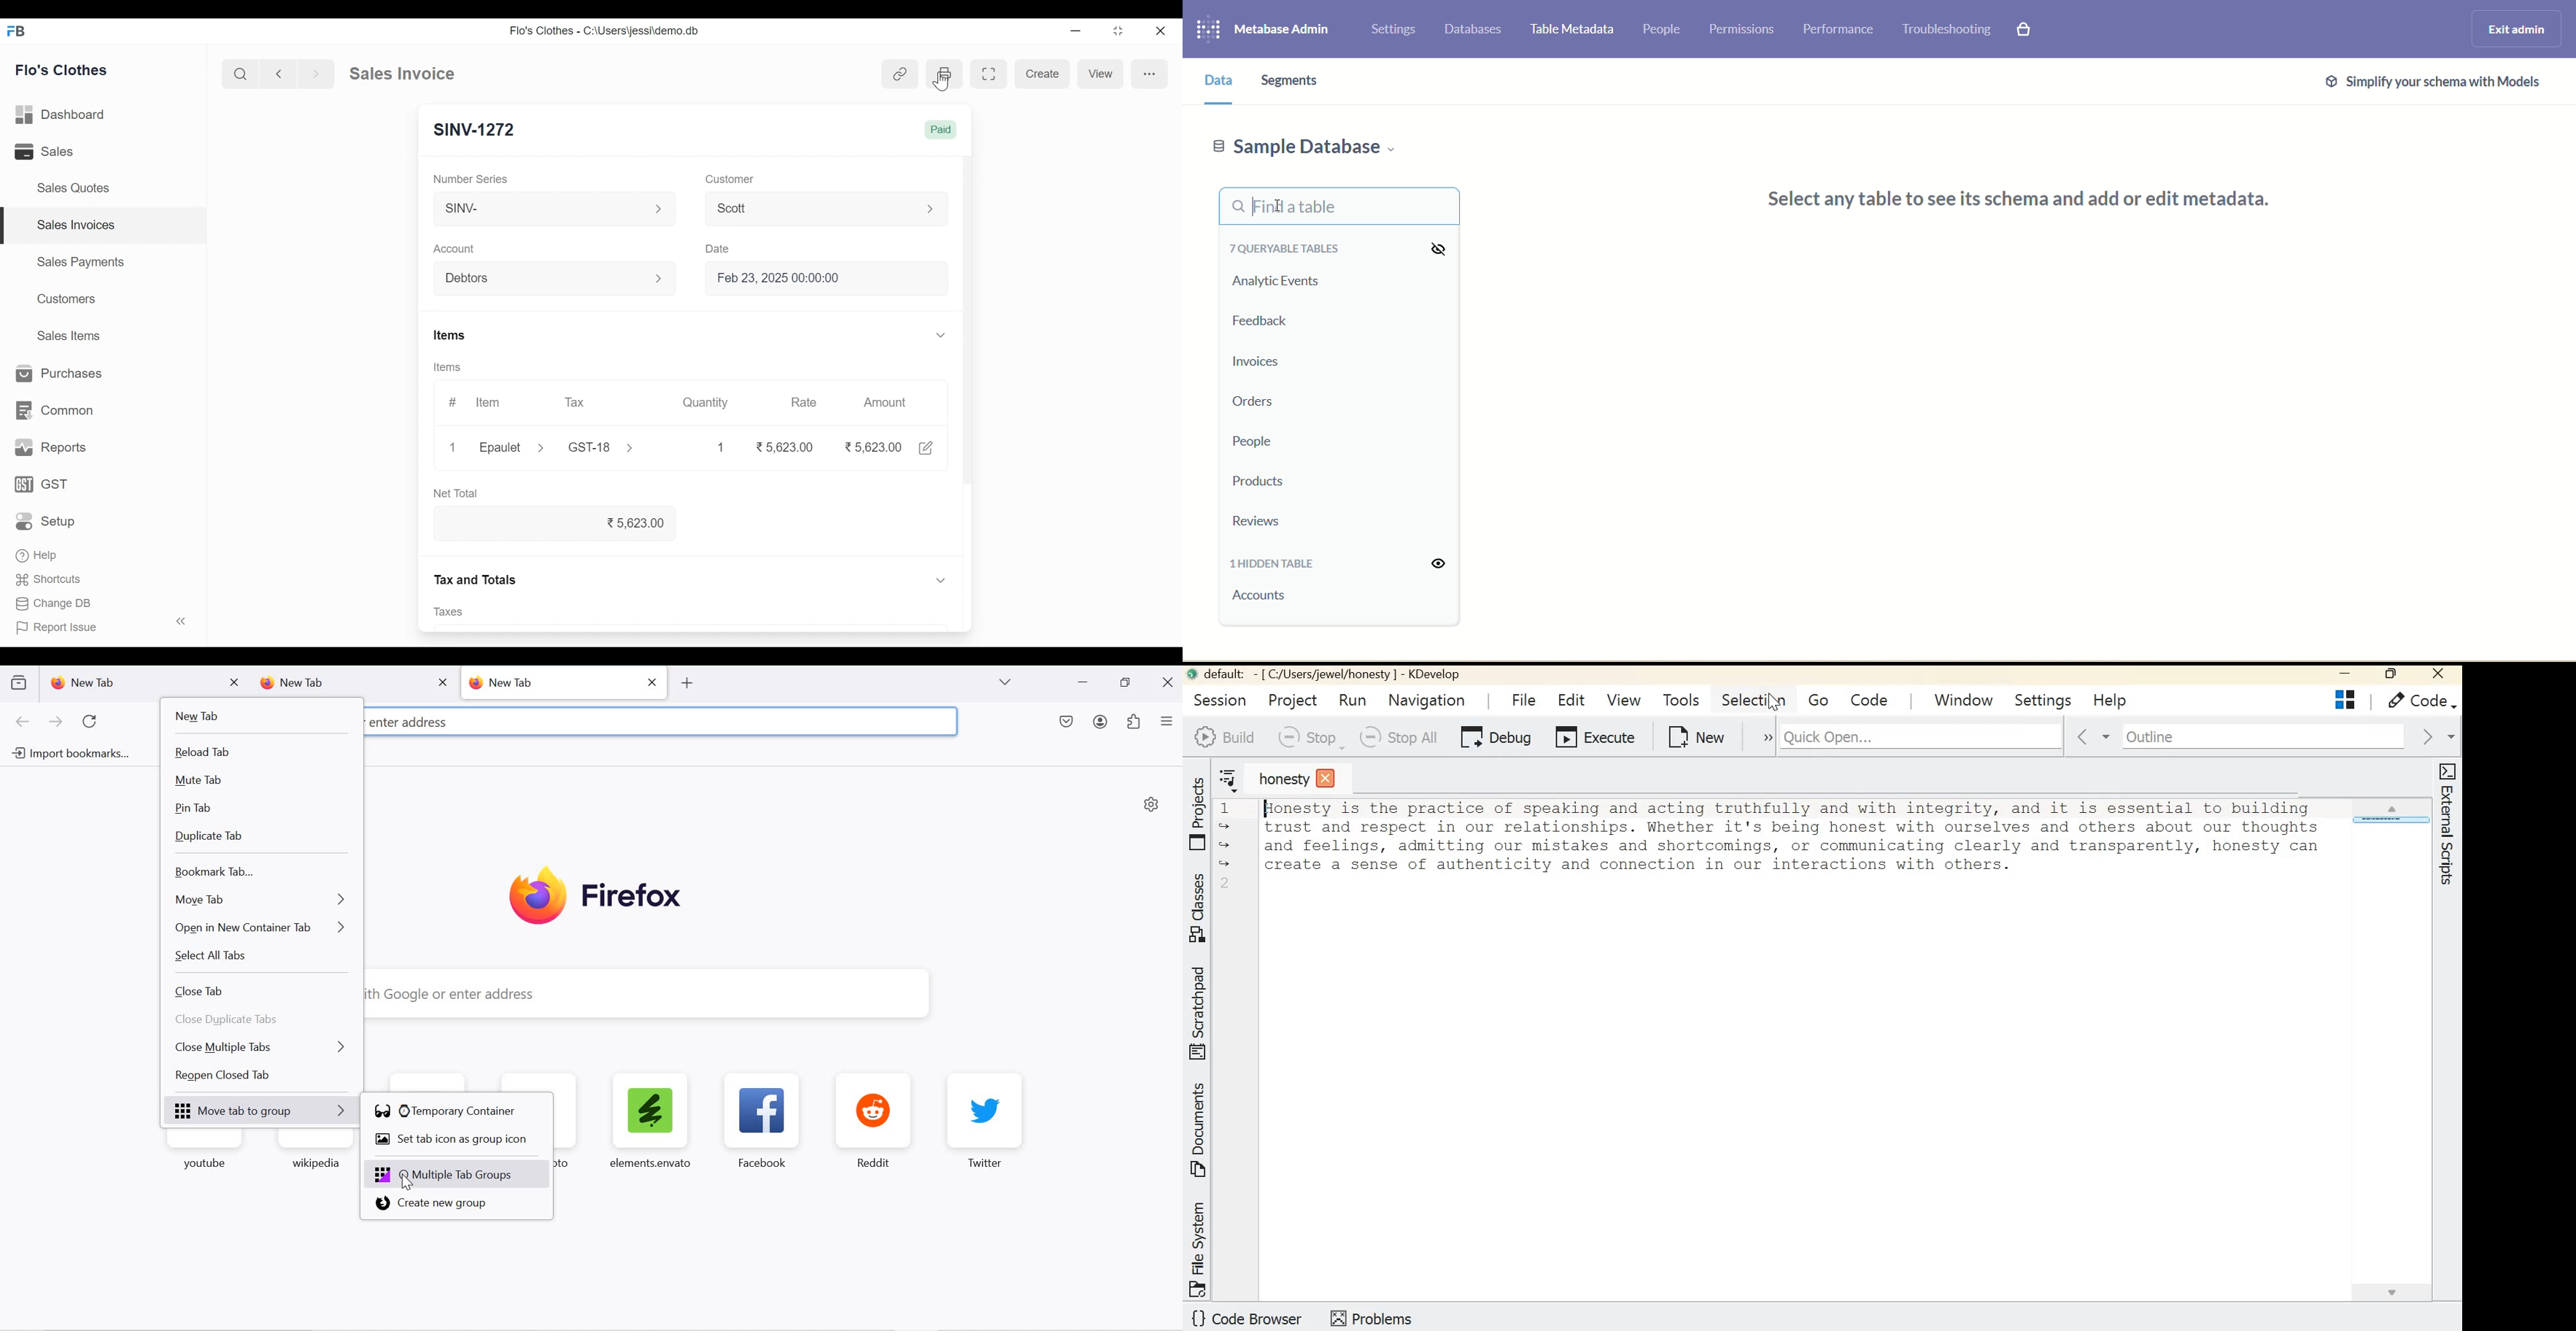 The image size is (2576, 1344). What do you see at coordinates (260, 898) in the screenshot?
I see `move tab` at bounding box center [260, 898].